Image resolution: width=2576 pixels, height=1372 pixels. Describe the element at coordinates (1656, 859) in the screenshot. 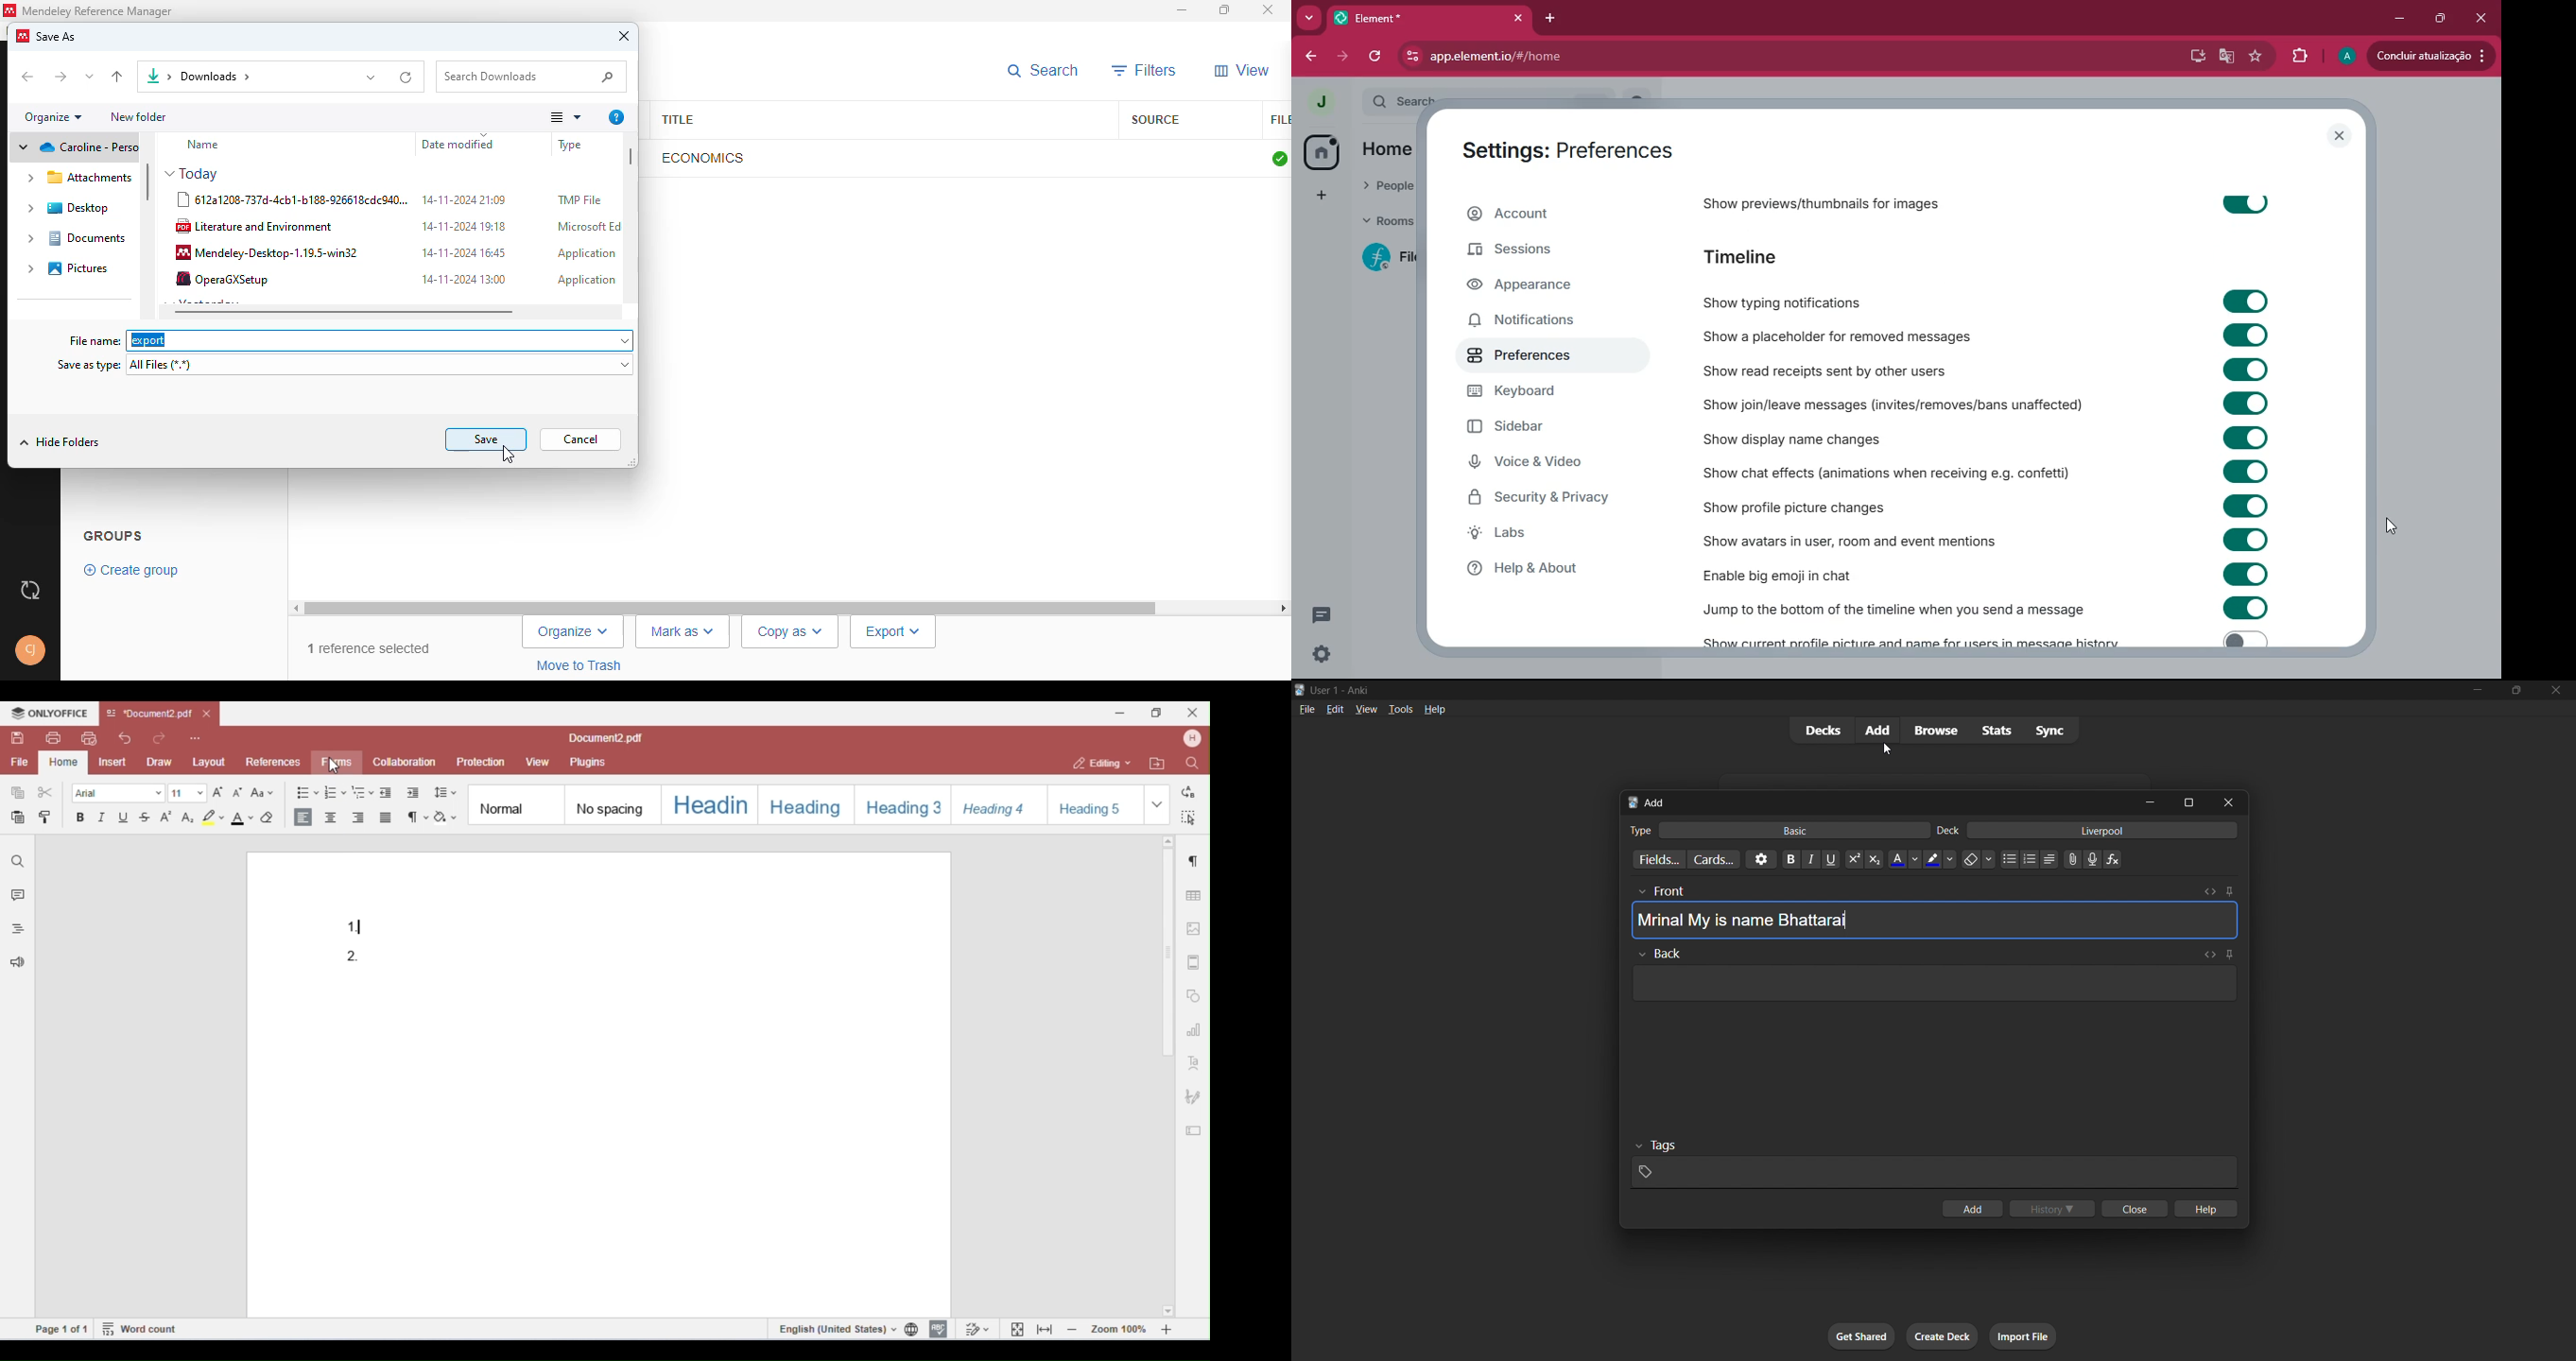

I see `customize card fields` at that location.